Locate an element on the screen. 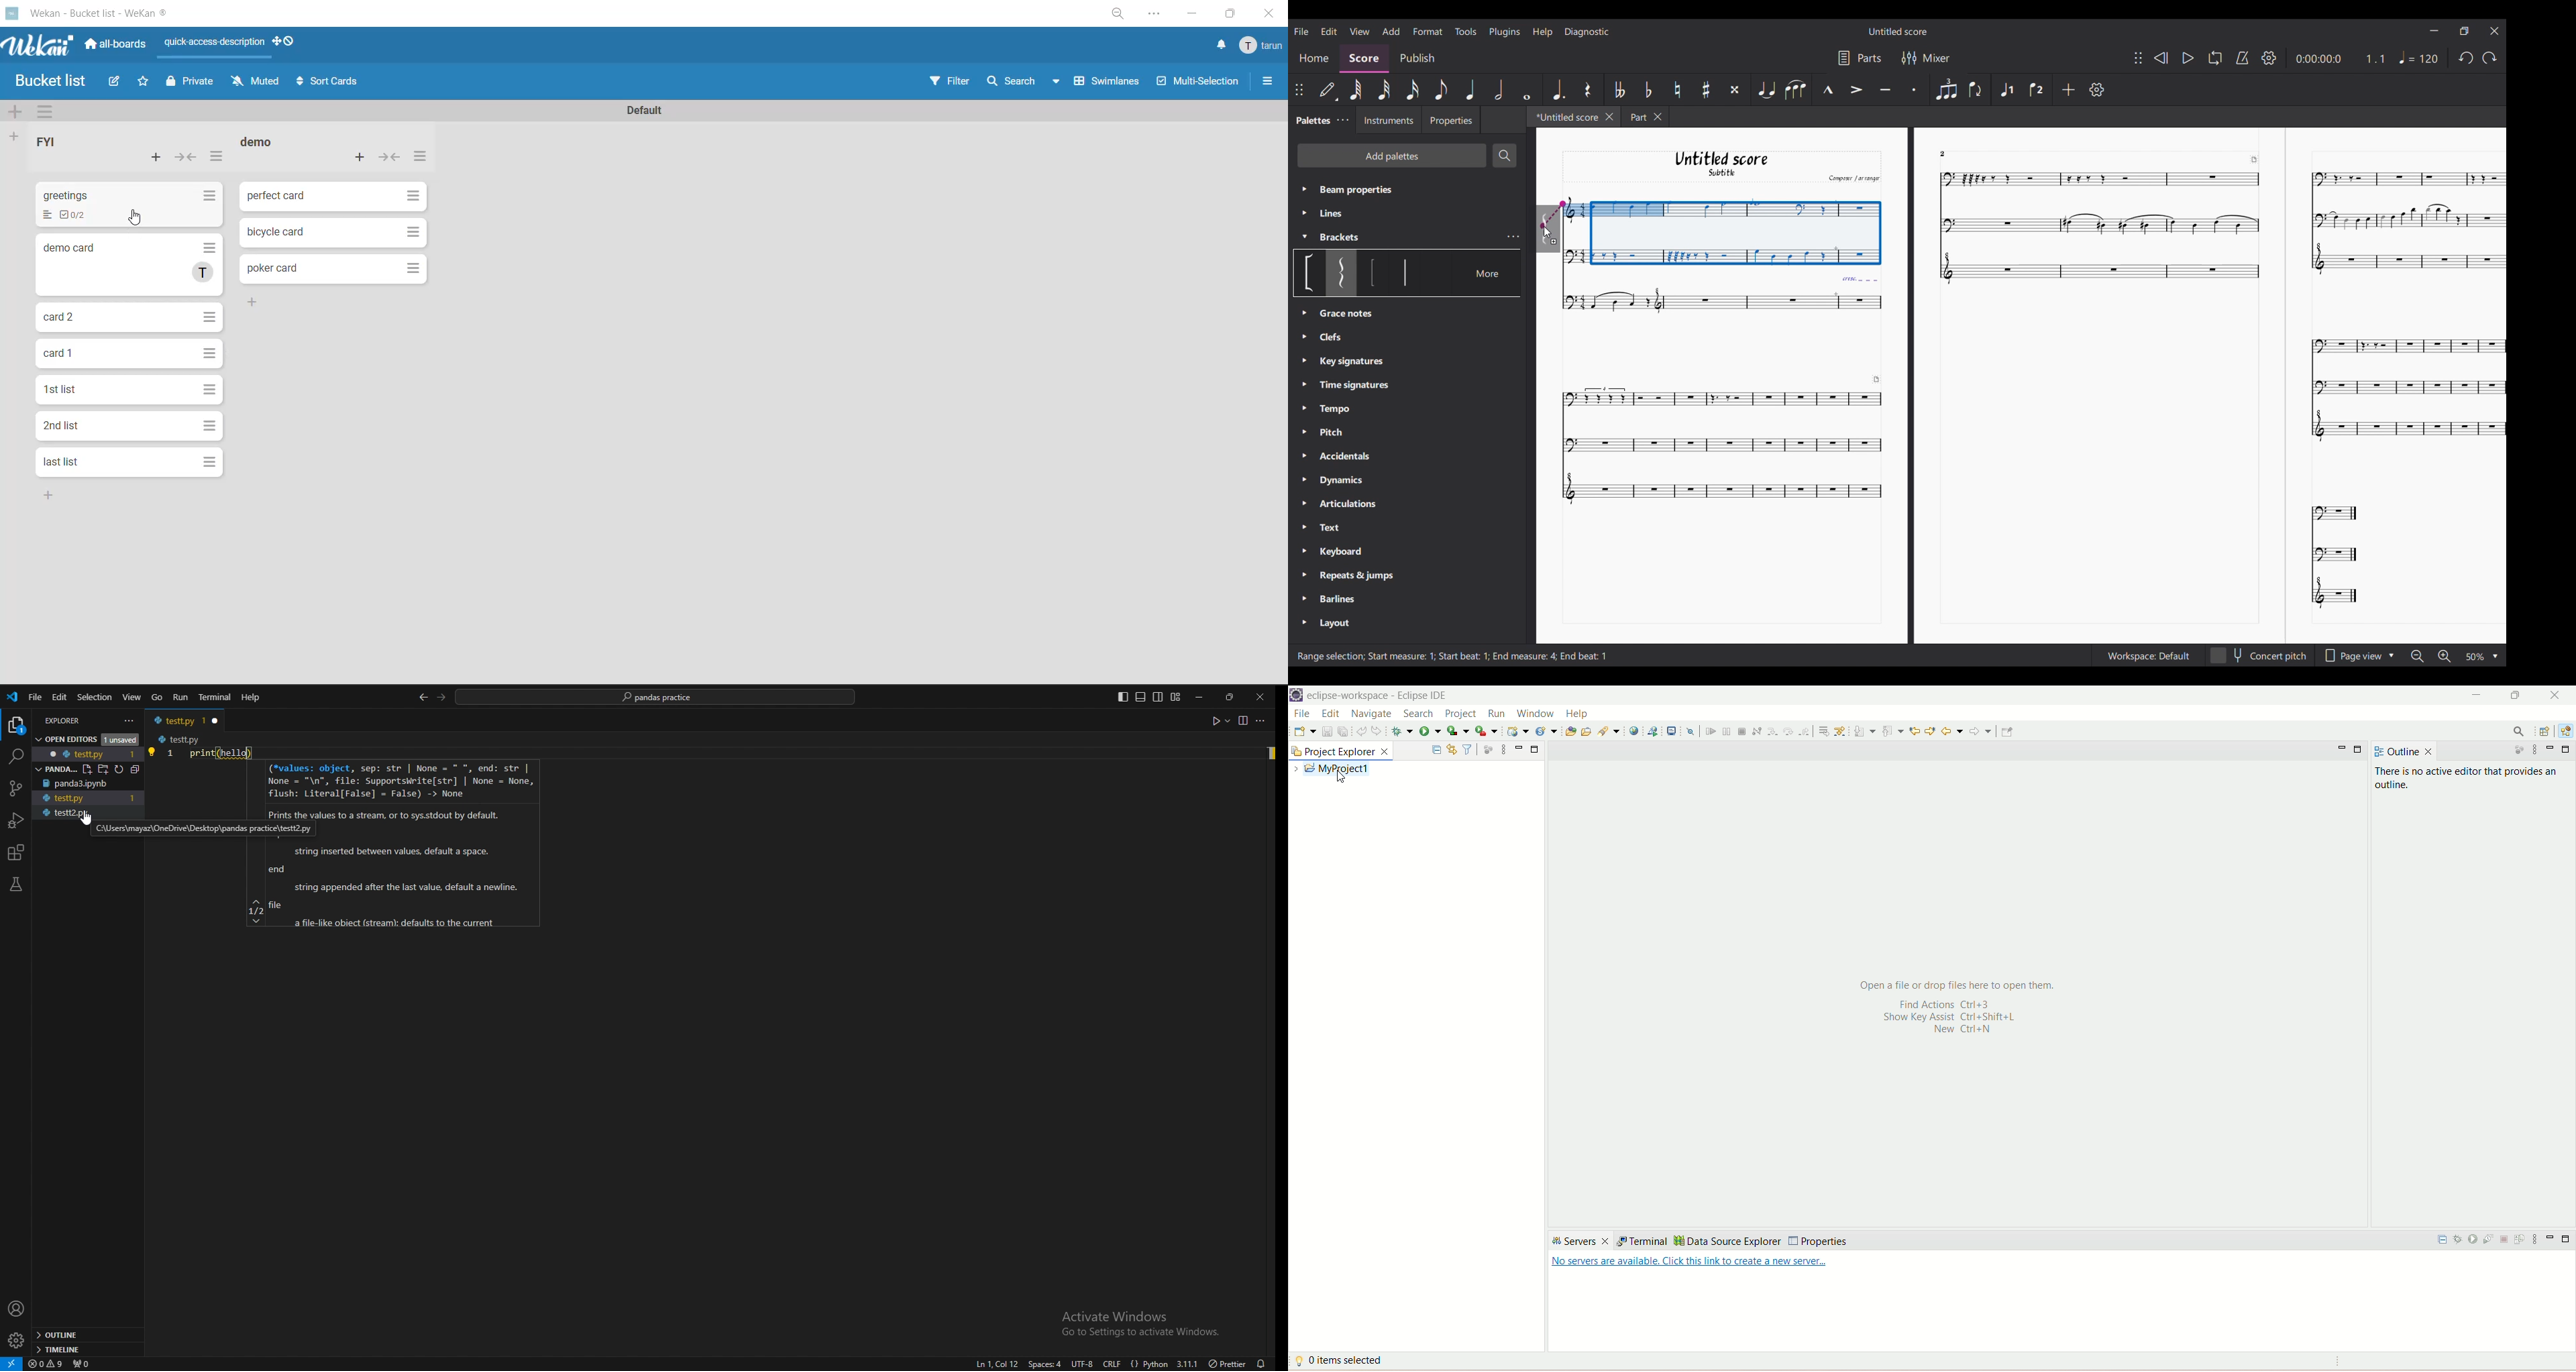 The image size is (2576, 1372). remote window is located at coordinates (11, 1363).